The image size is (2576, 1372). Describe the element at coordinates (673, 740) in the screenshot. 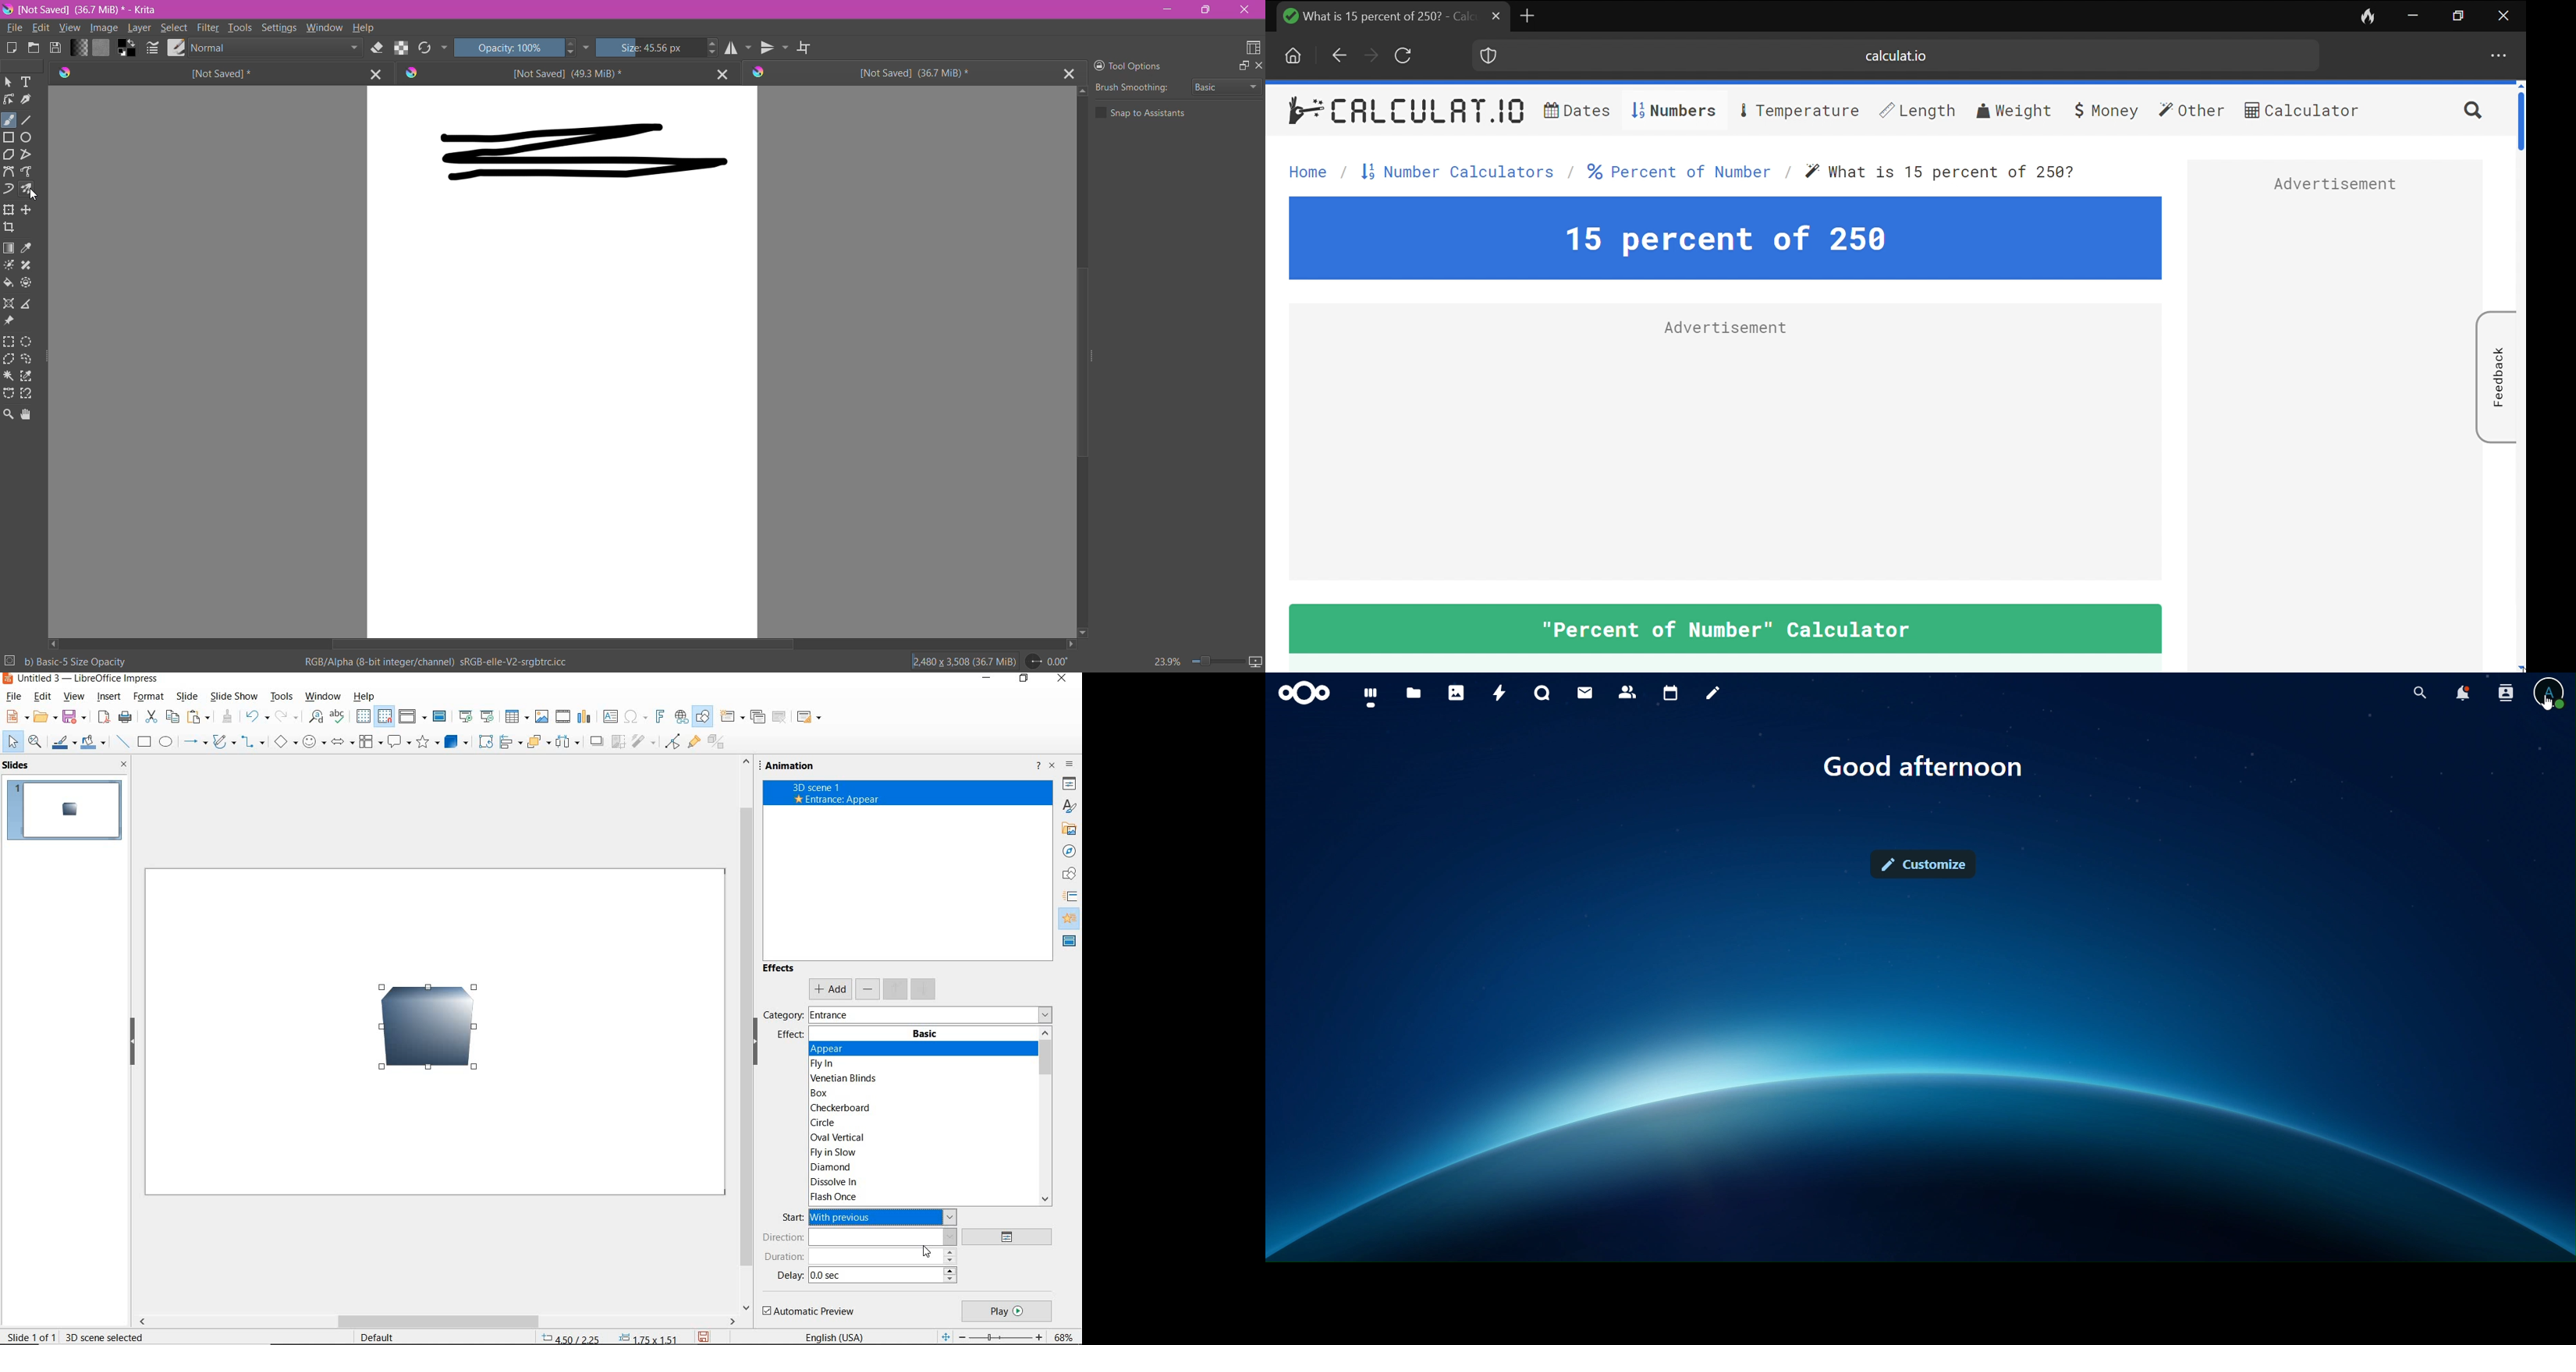

I see `toggle point edit mode` at that location.